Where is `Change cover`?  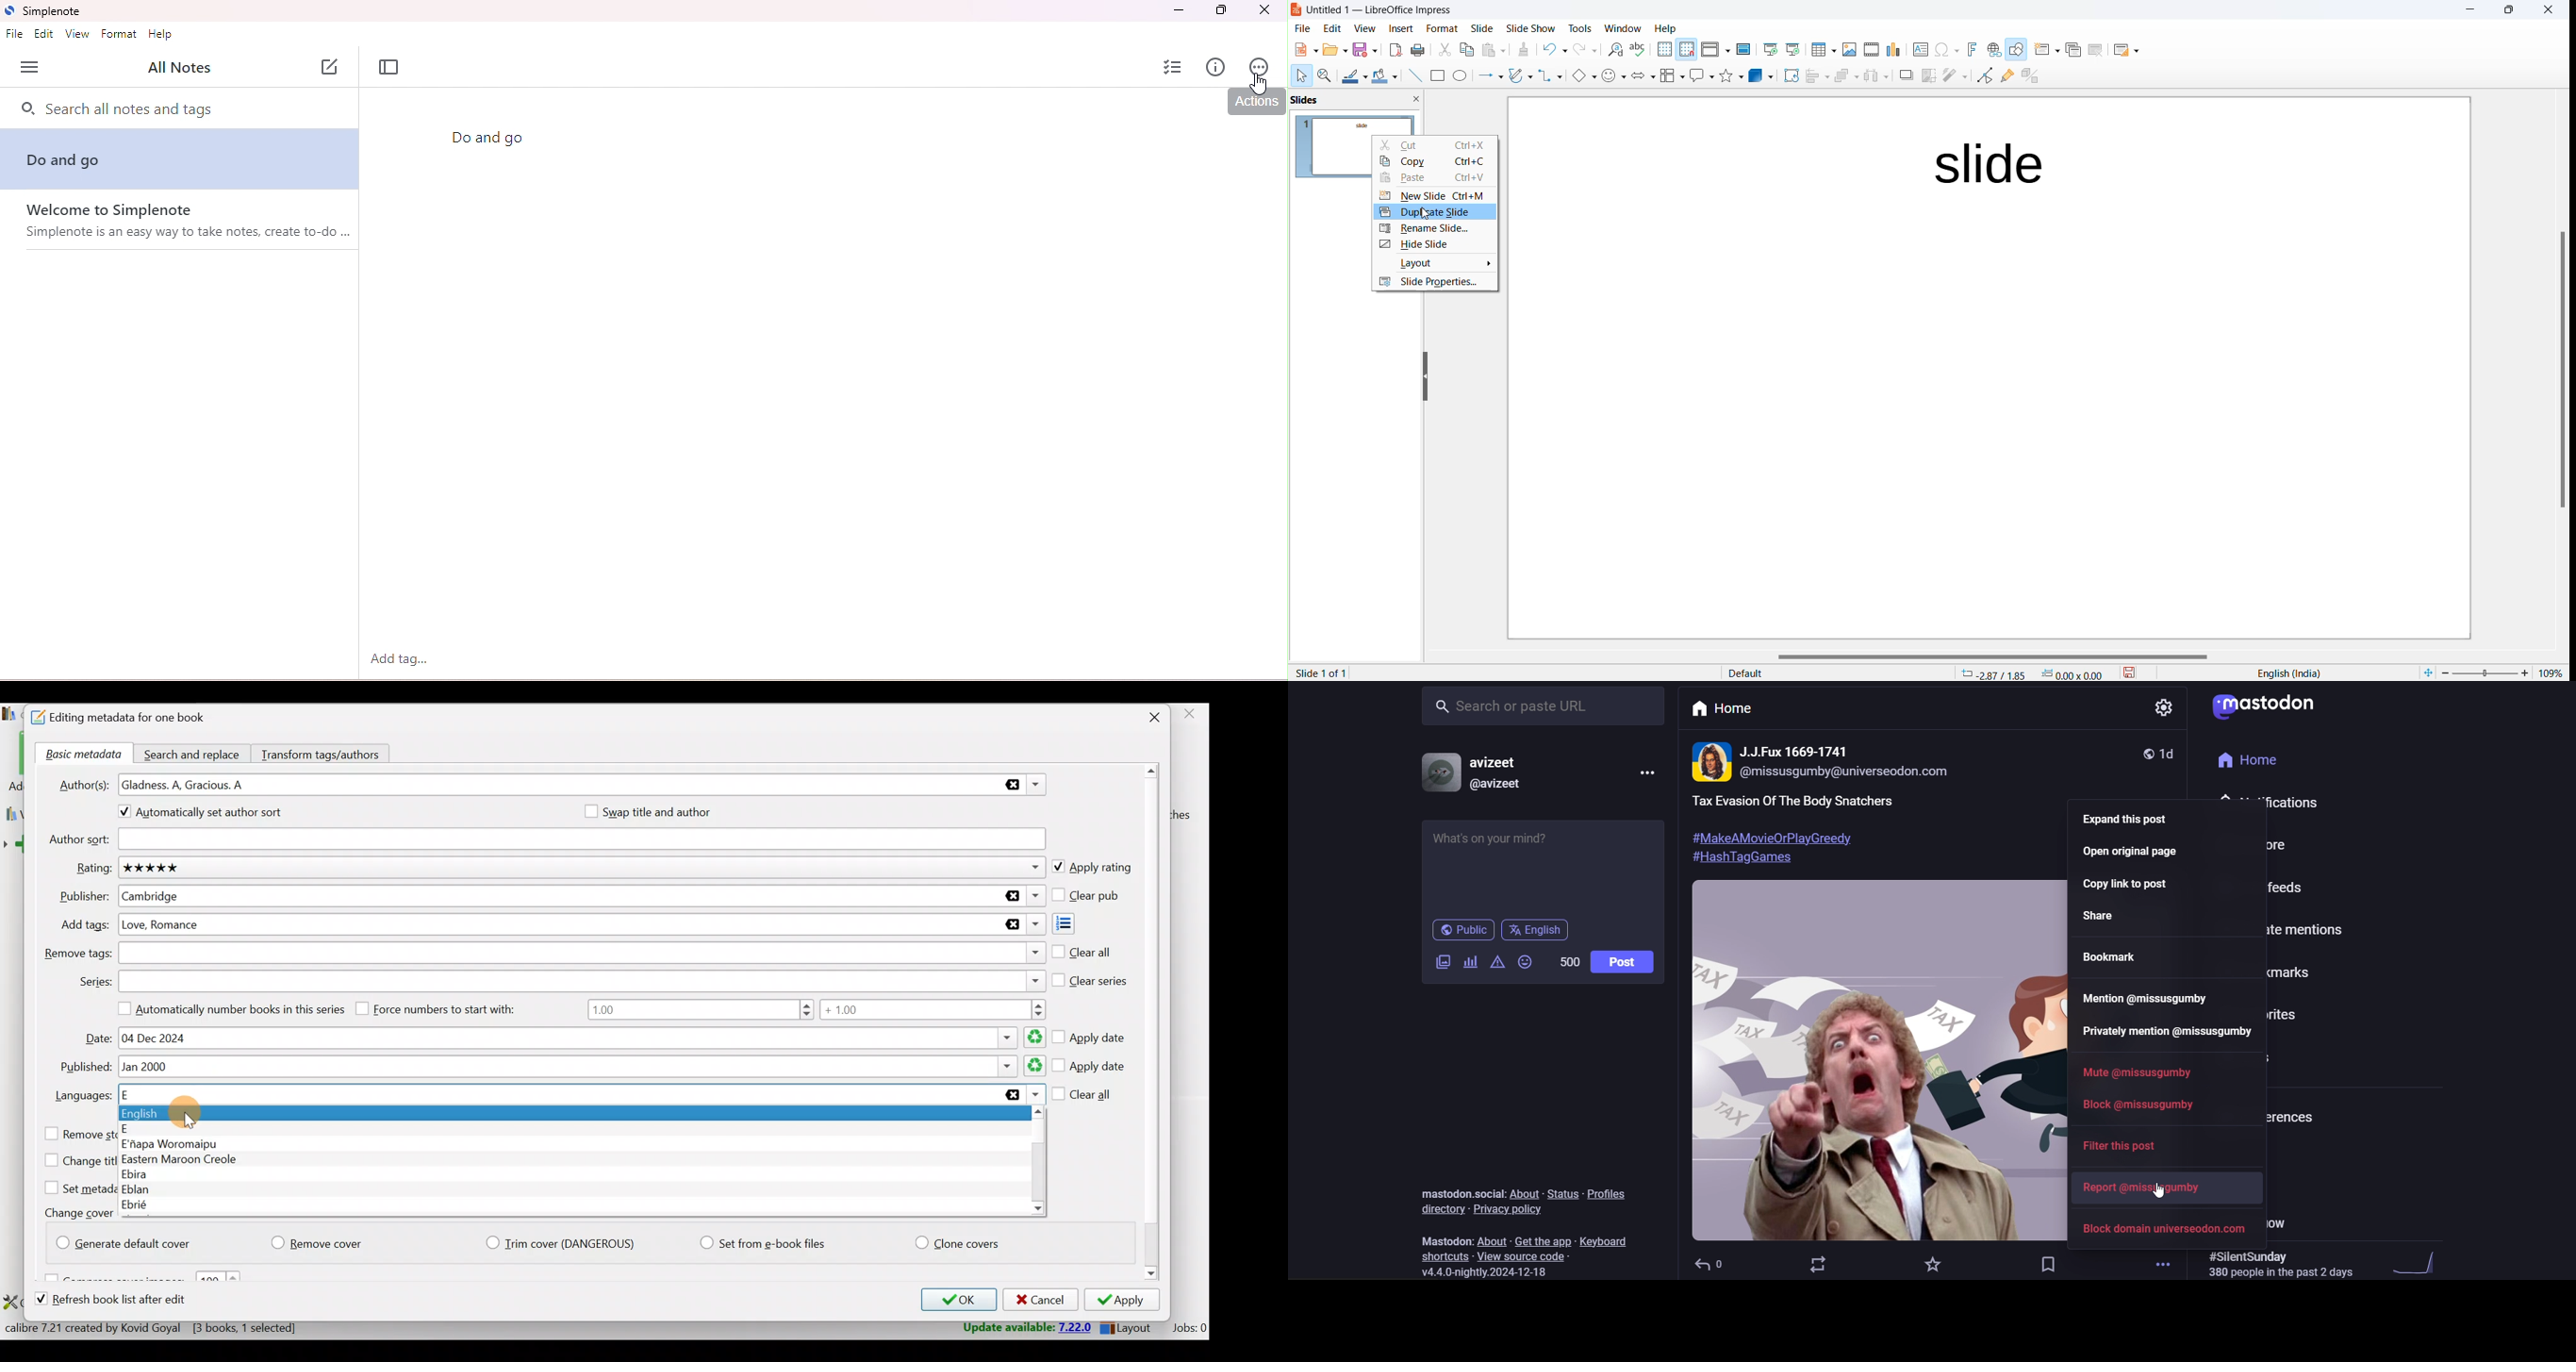 Change cover is located at coordinates (74, 1212).